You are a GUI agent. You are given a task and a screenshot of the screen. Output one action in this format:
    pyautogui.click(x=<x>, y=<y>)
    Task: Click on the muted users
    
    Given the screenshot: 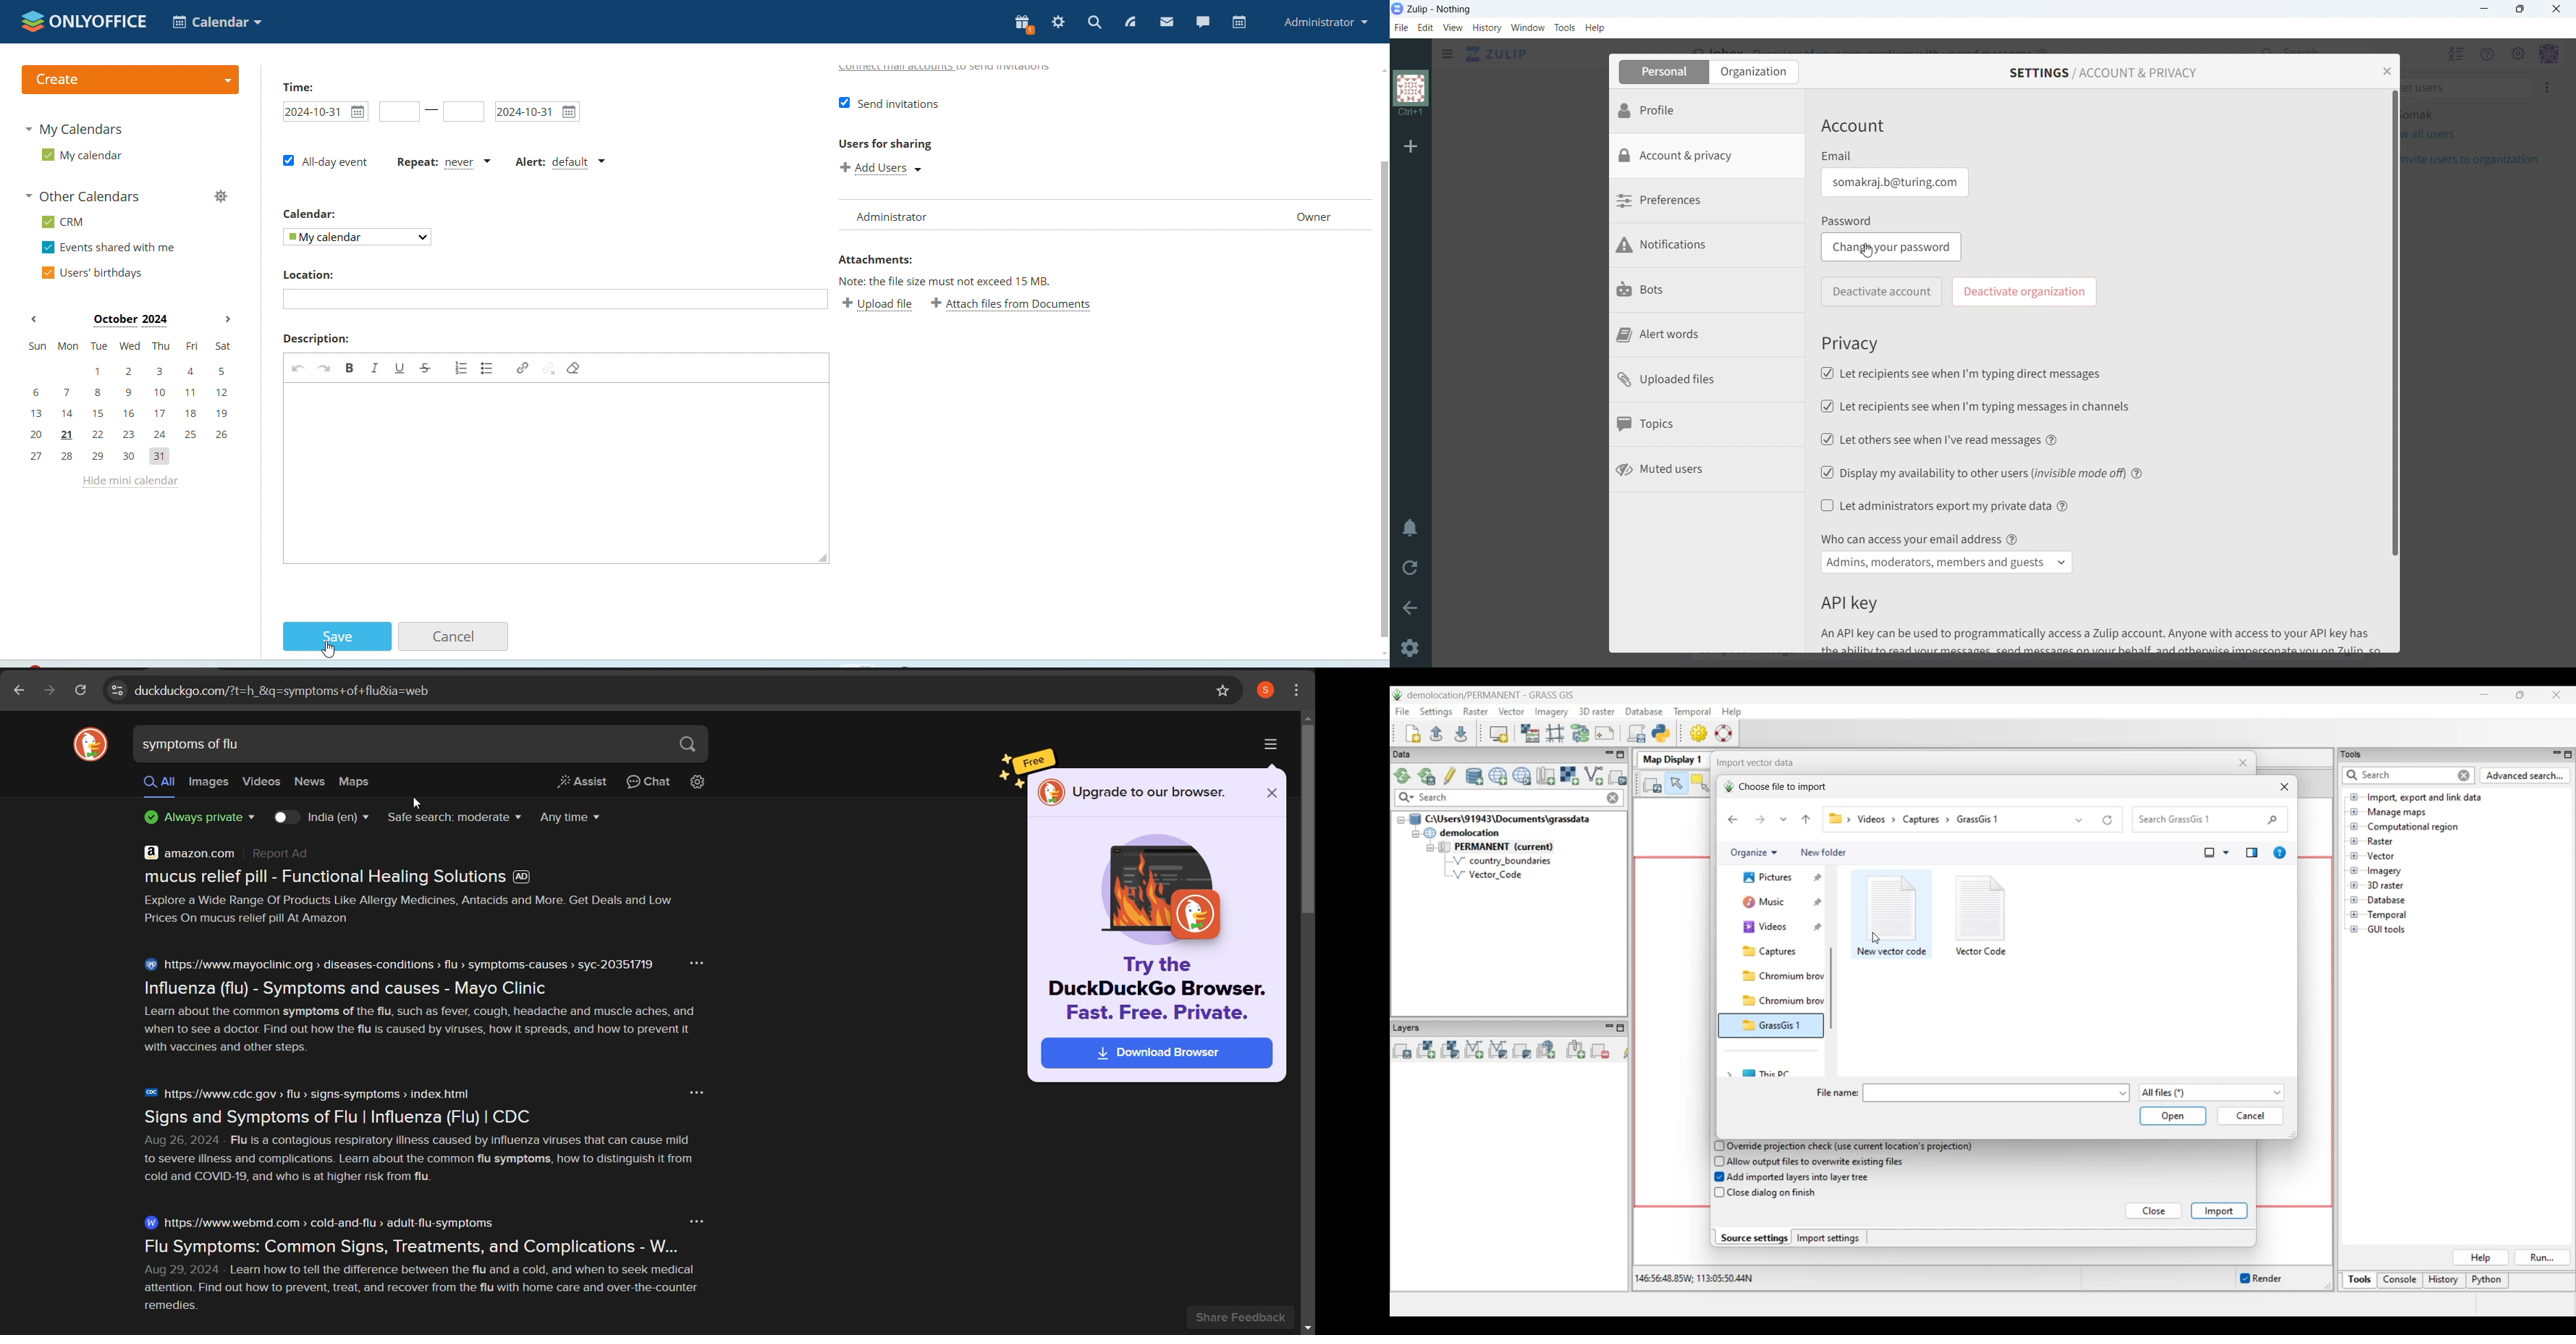 What is the action you would take?
    pyautogui.click(x=1707, y=470)
    